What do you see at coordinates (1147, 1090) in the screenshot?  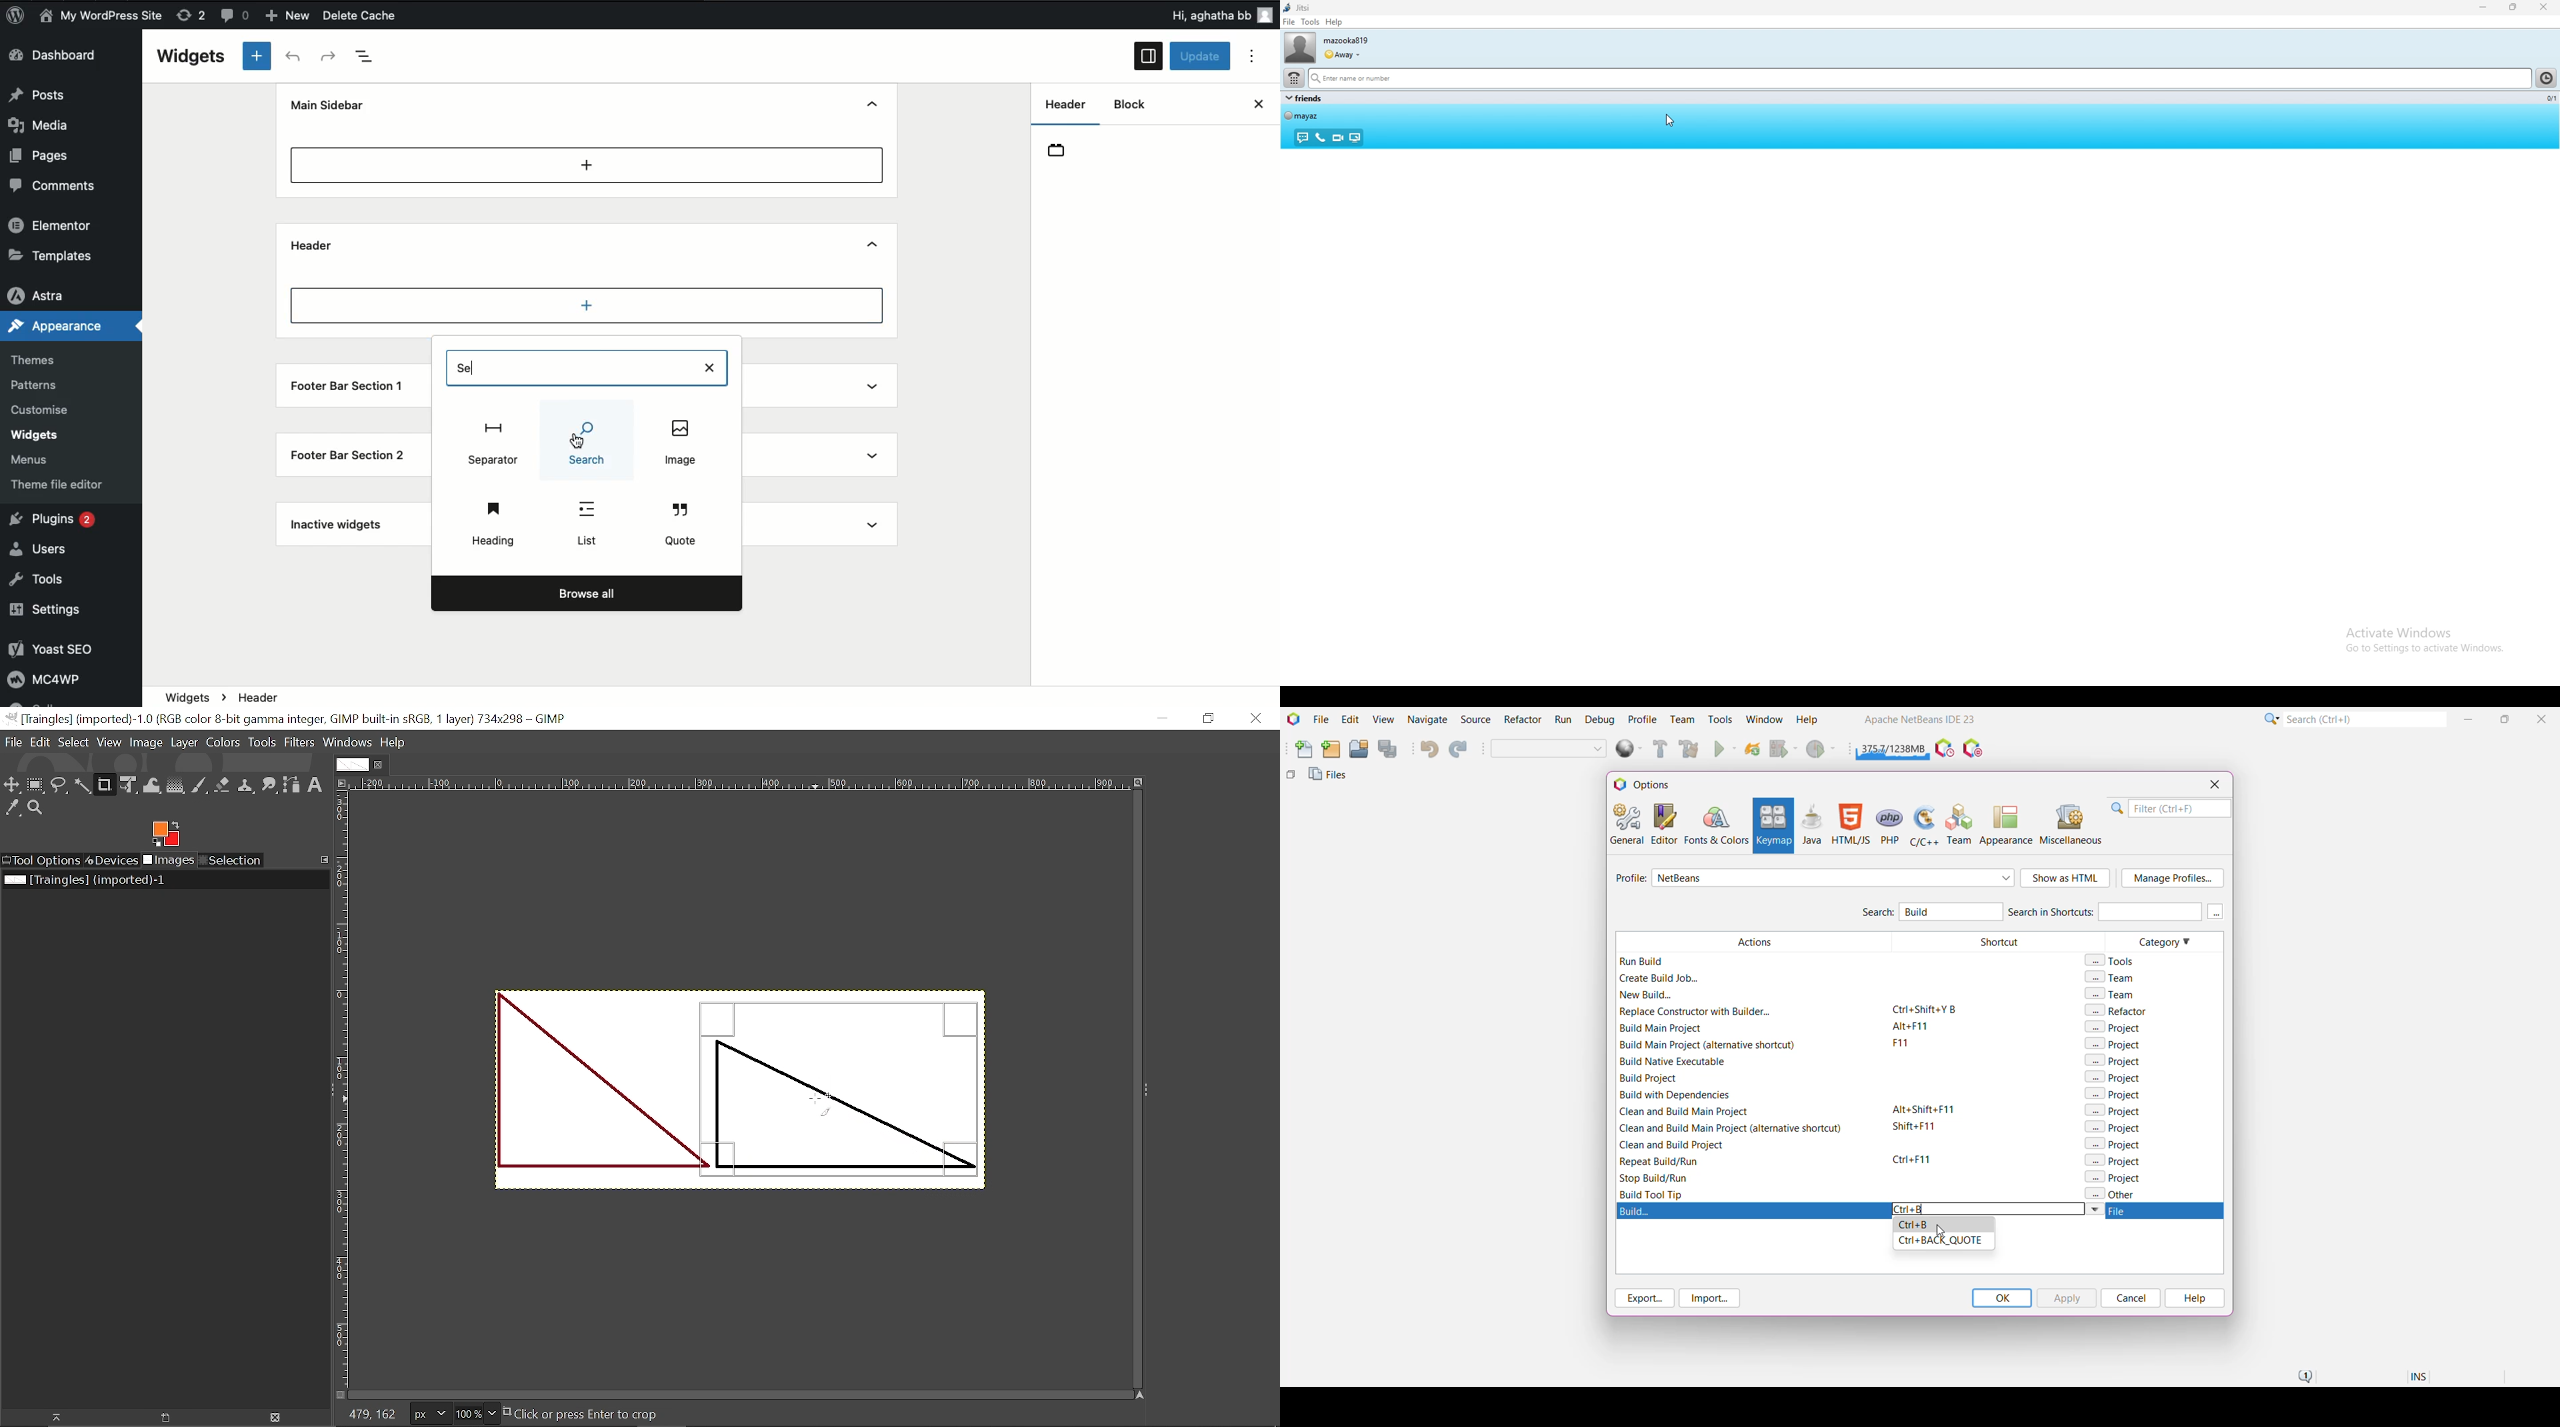 I see `Show sidebar menu` at bounding box center [1147, 1090].